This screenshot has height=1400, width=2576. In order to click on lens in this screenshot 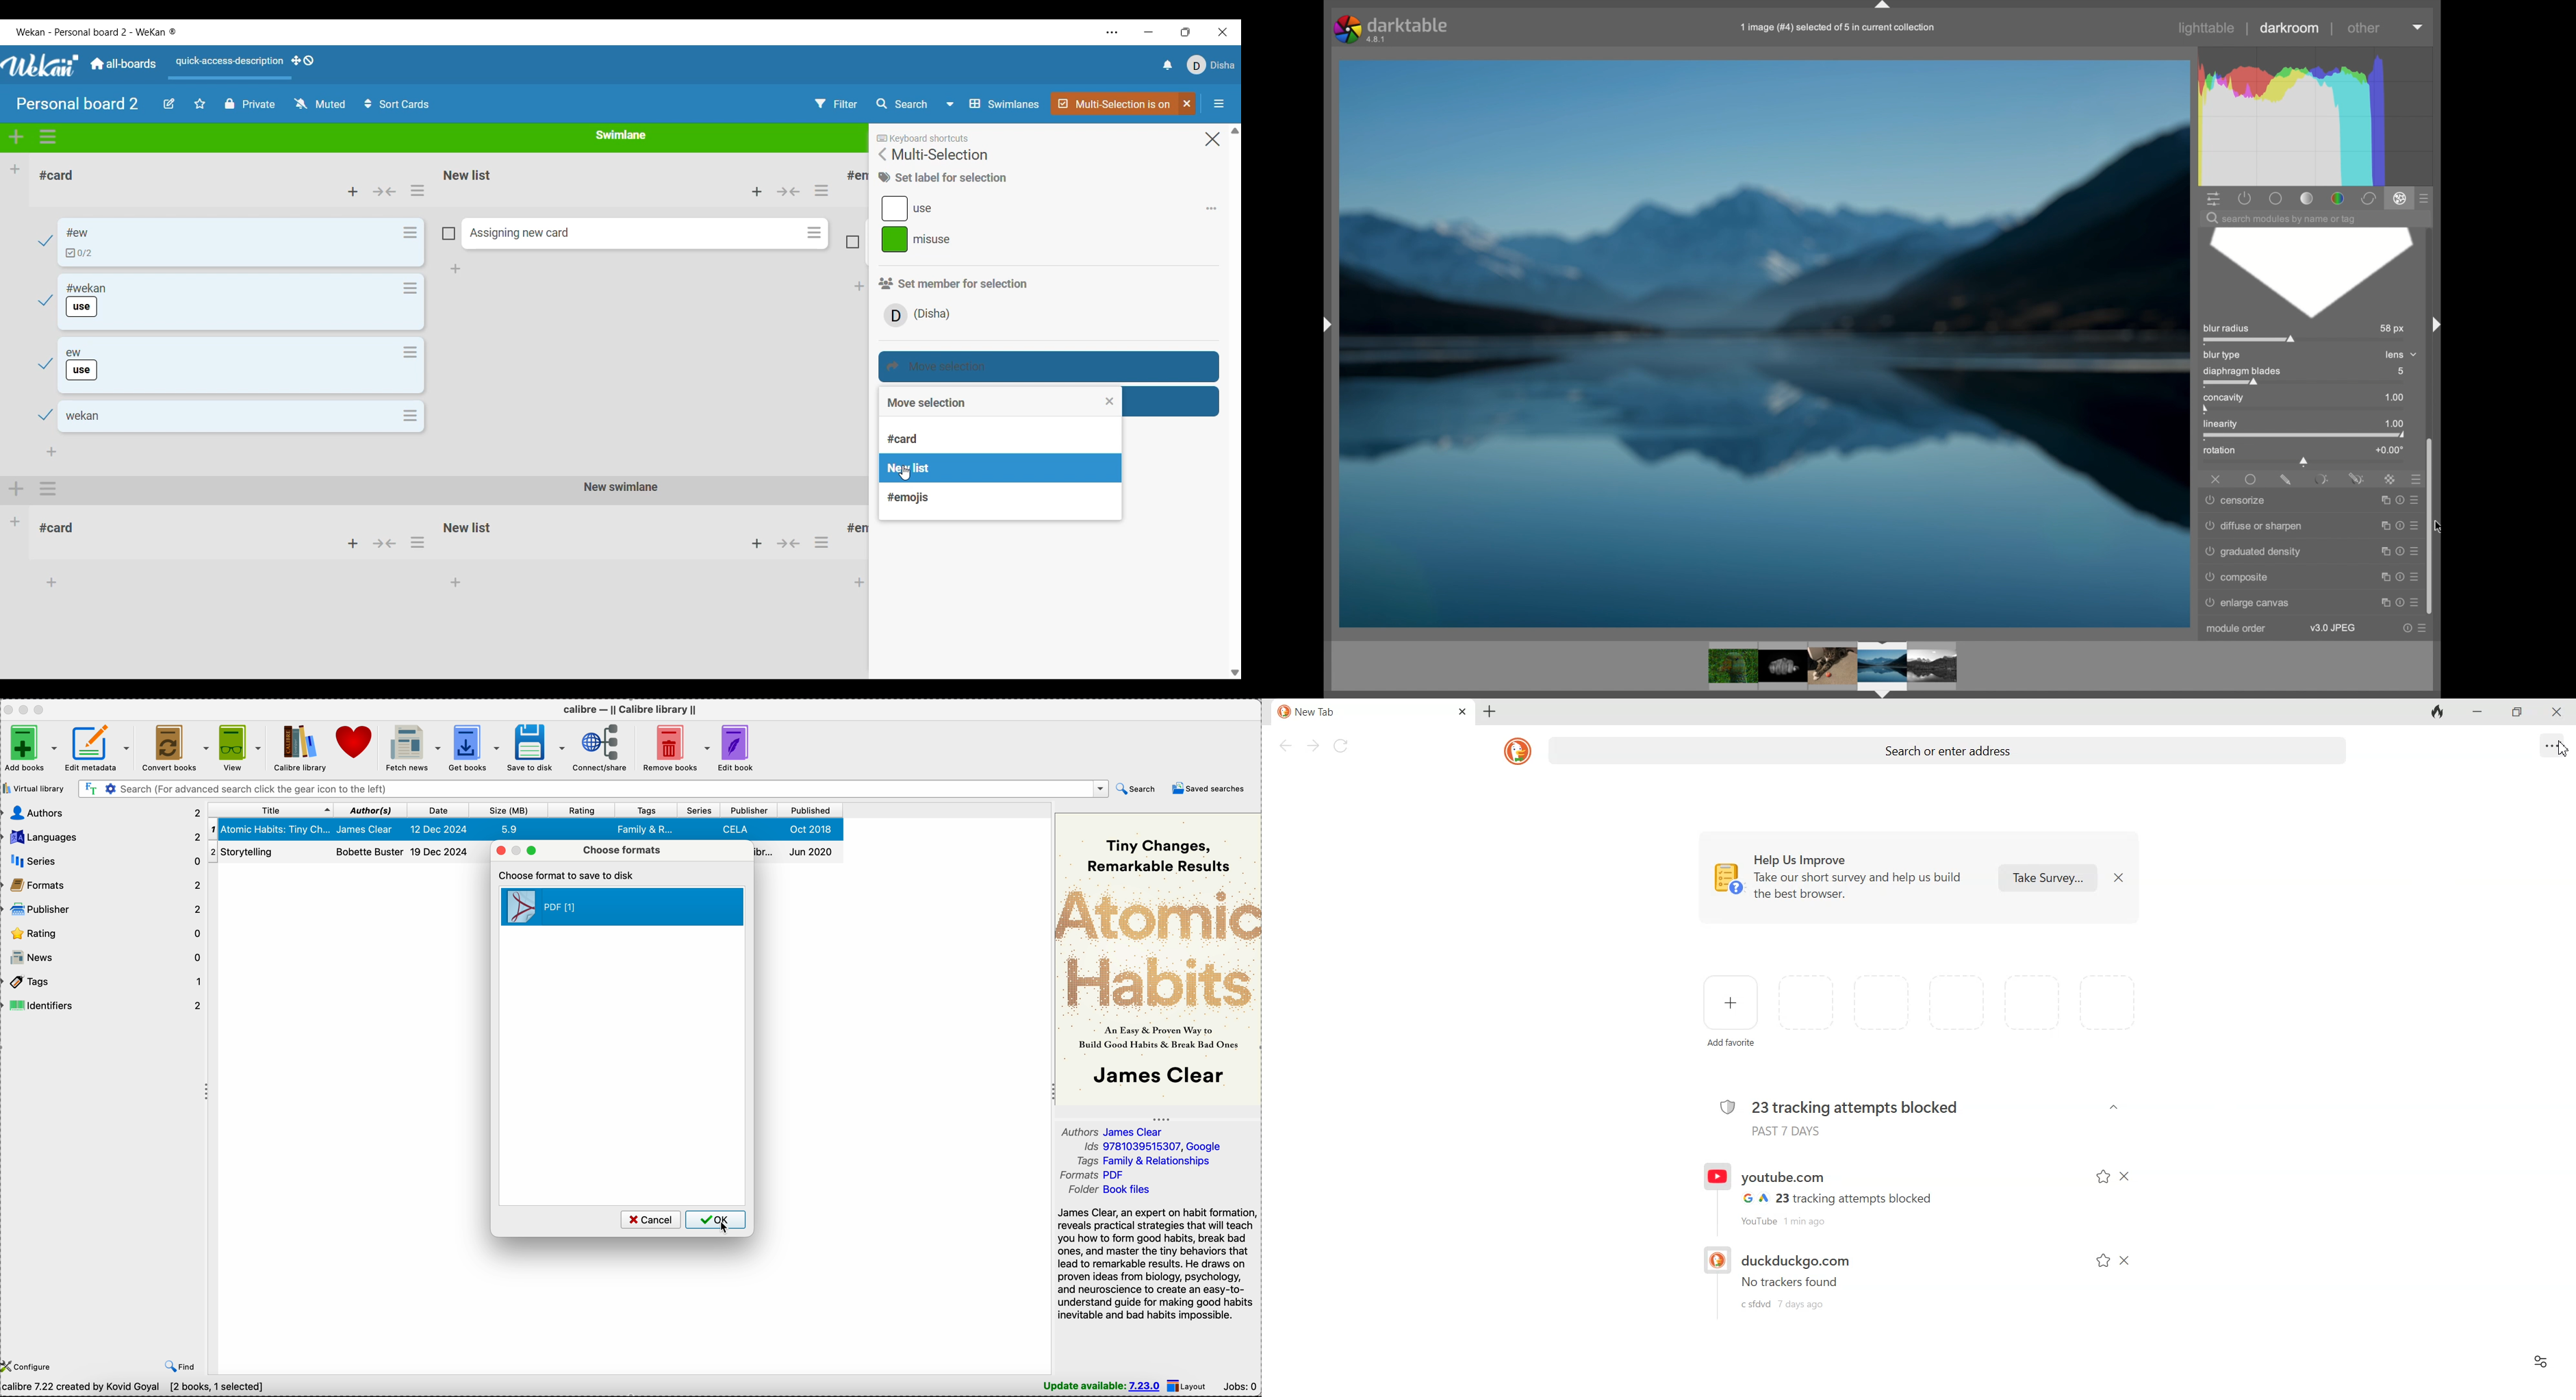, I will do `click(2396, 354)`.